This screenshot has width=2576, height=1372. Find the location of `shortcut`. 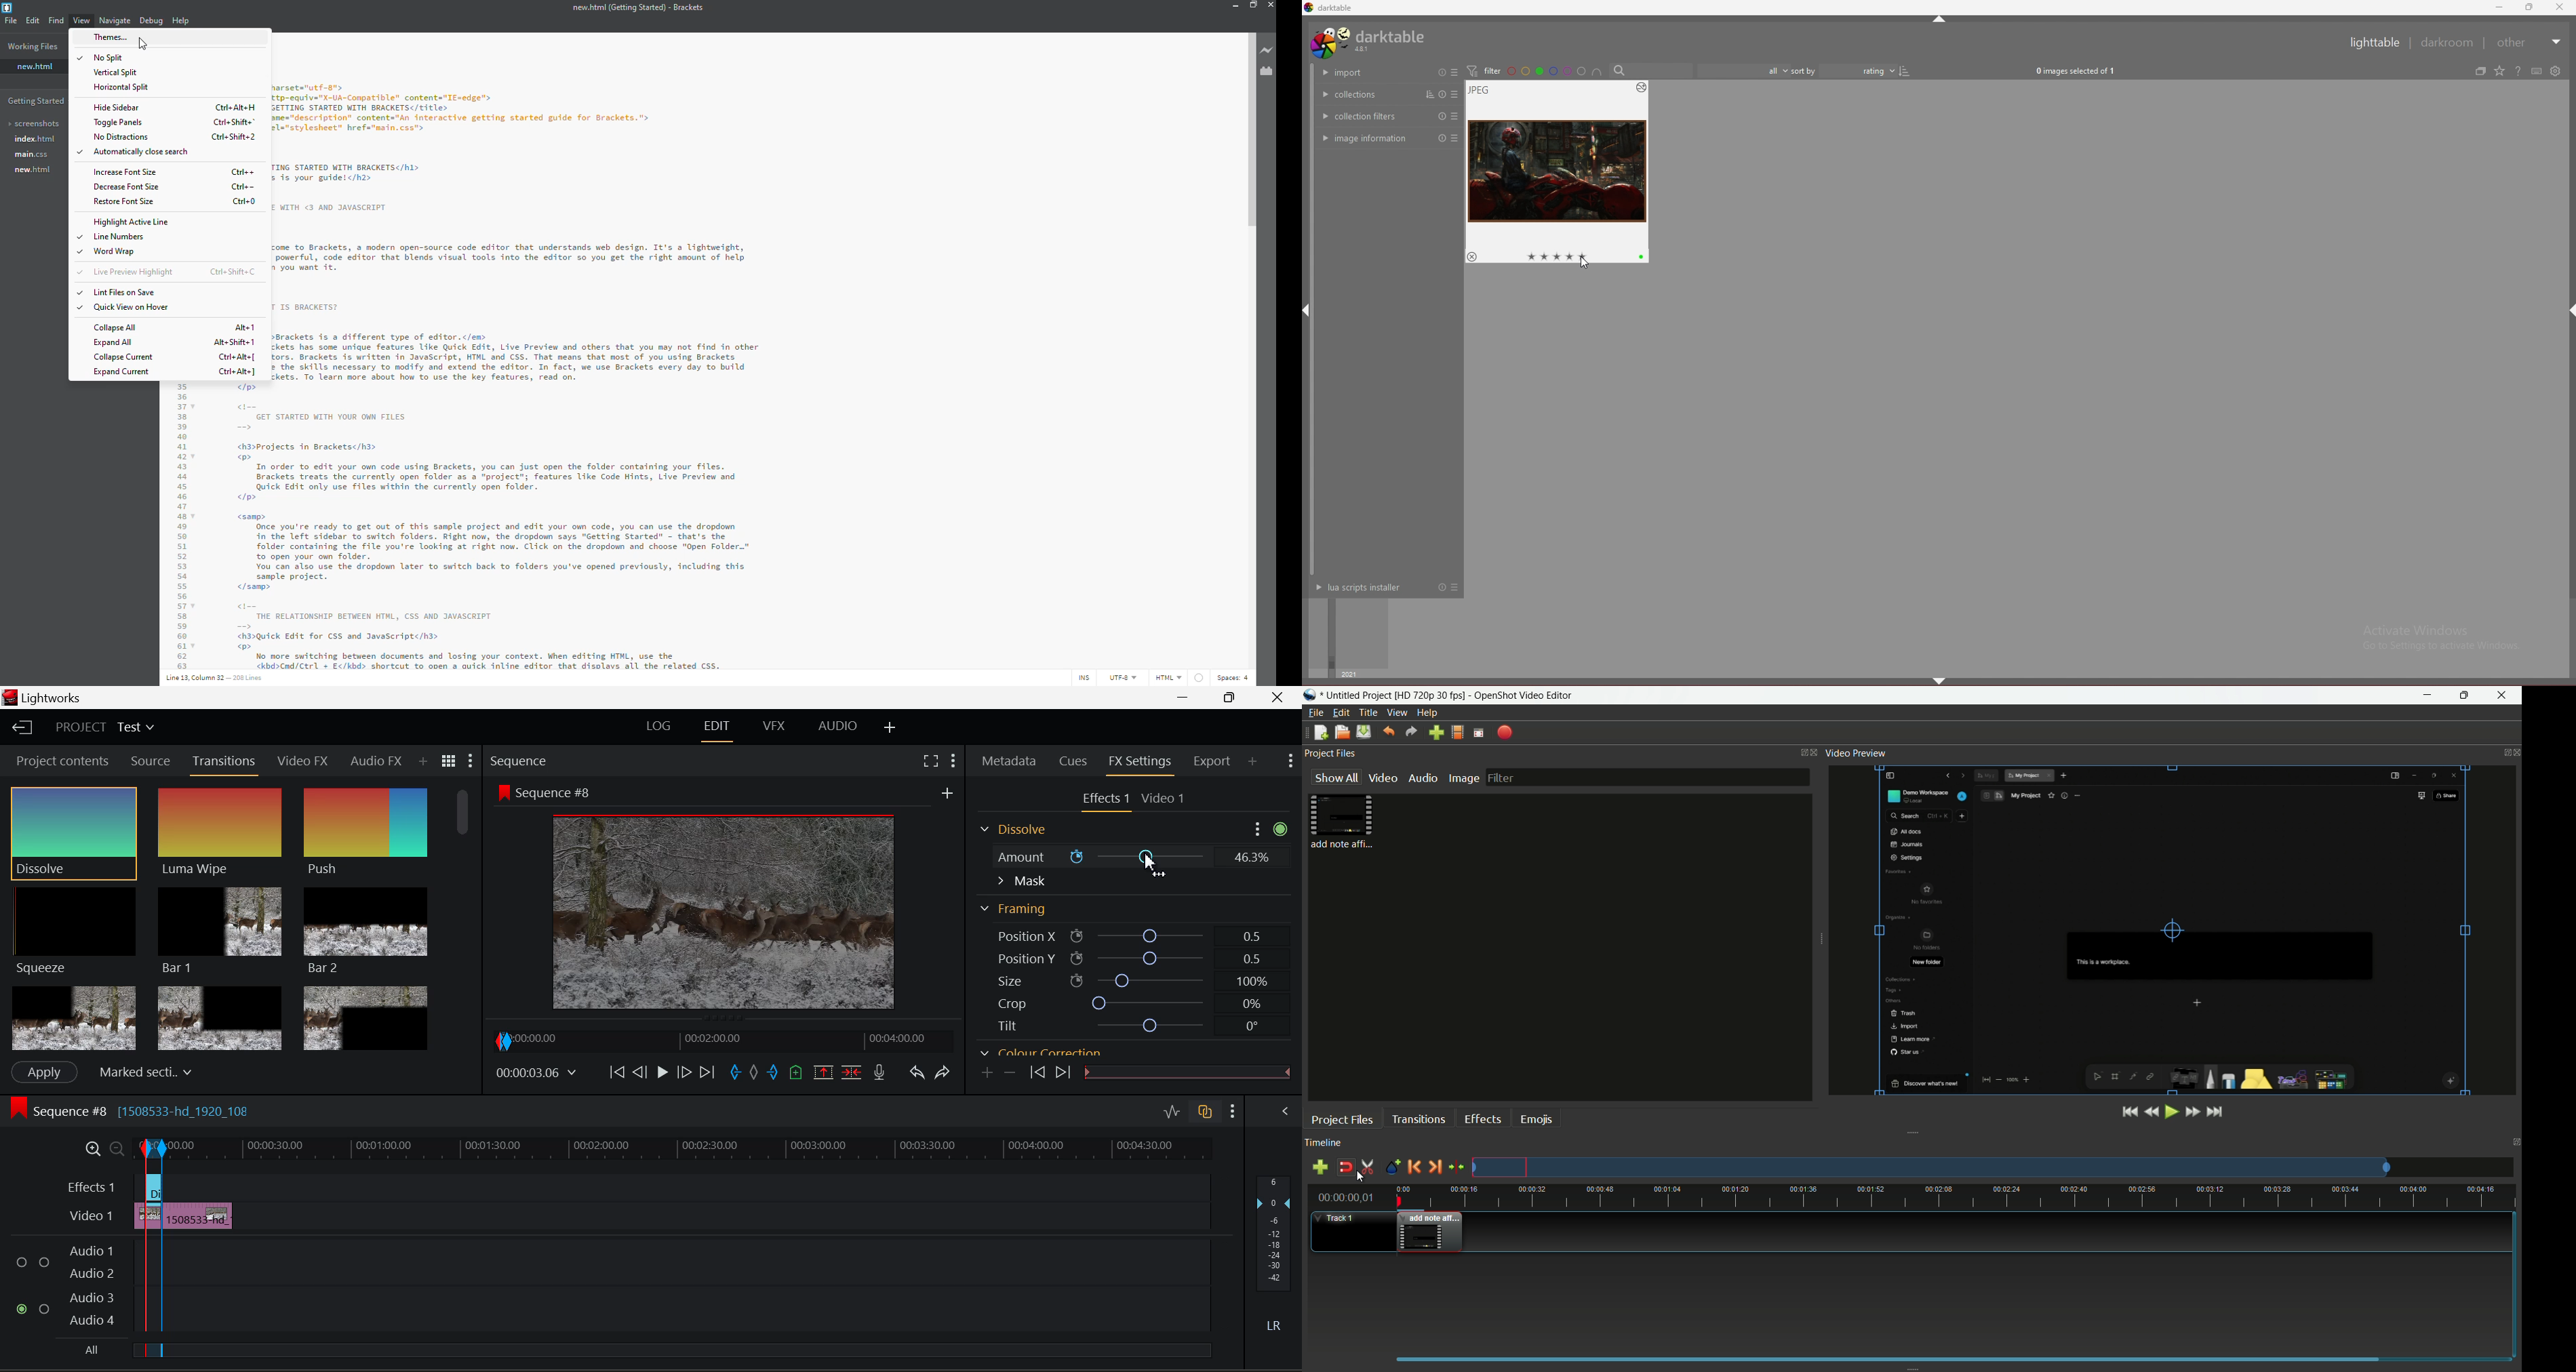

shortcut is located at coordinates (237, 357).